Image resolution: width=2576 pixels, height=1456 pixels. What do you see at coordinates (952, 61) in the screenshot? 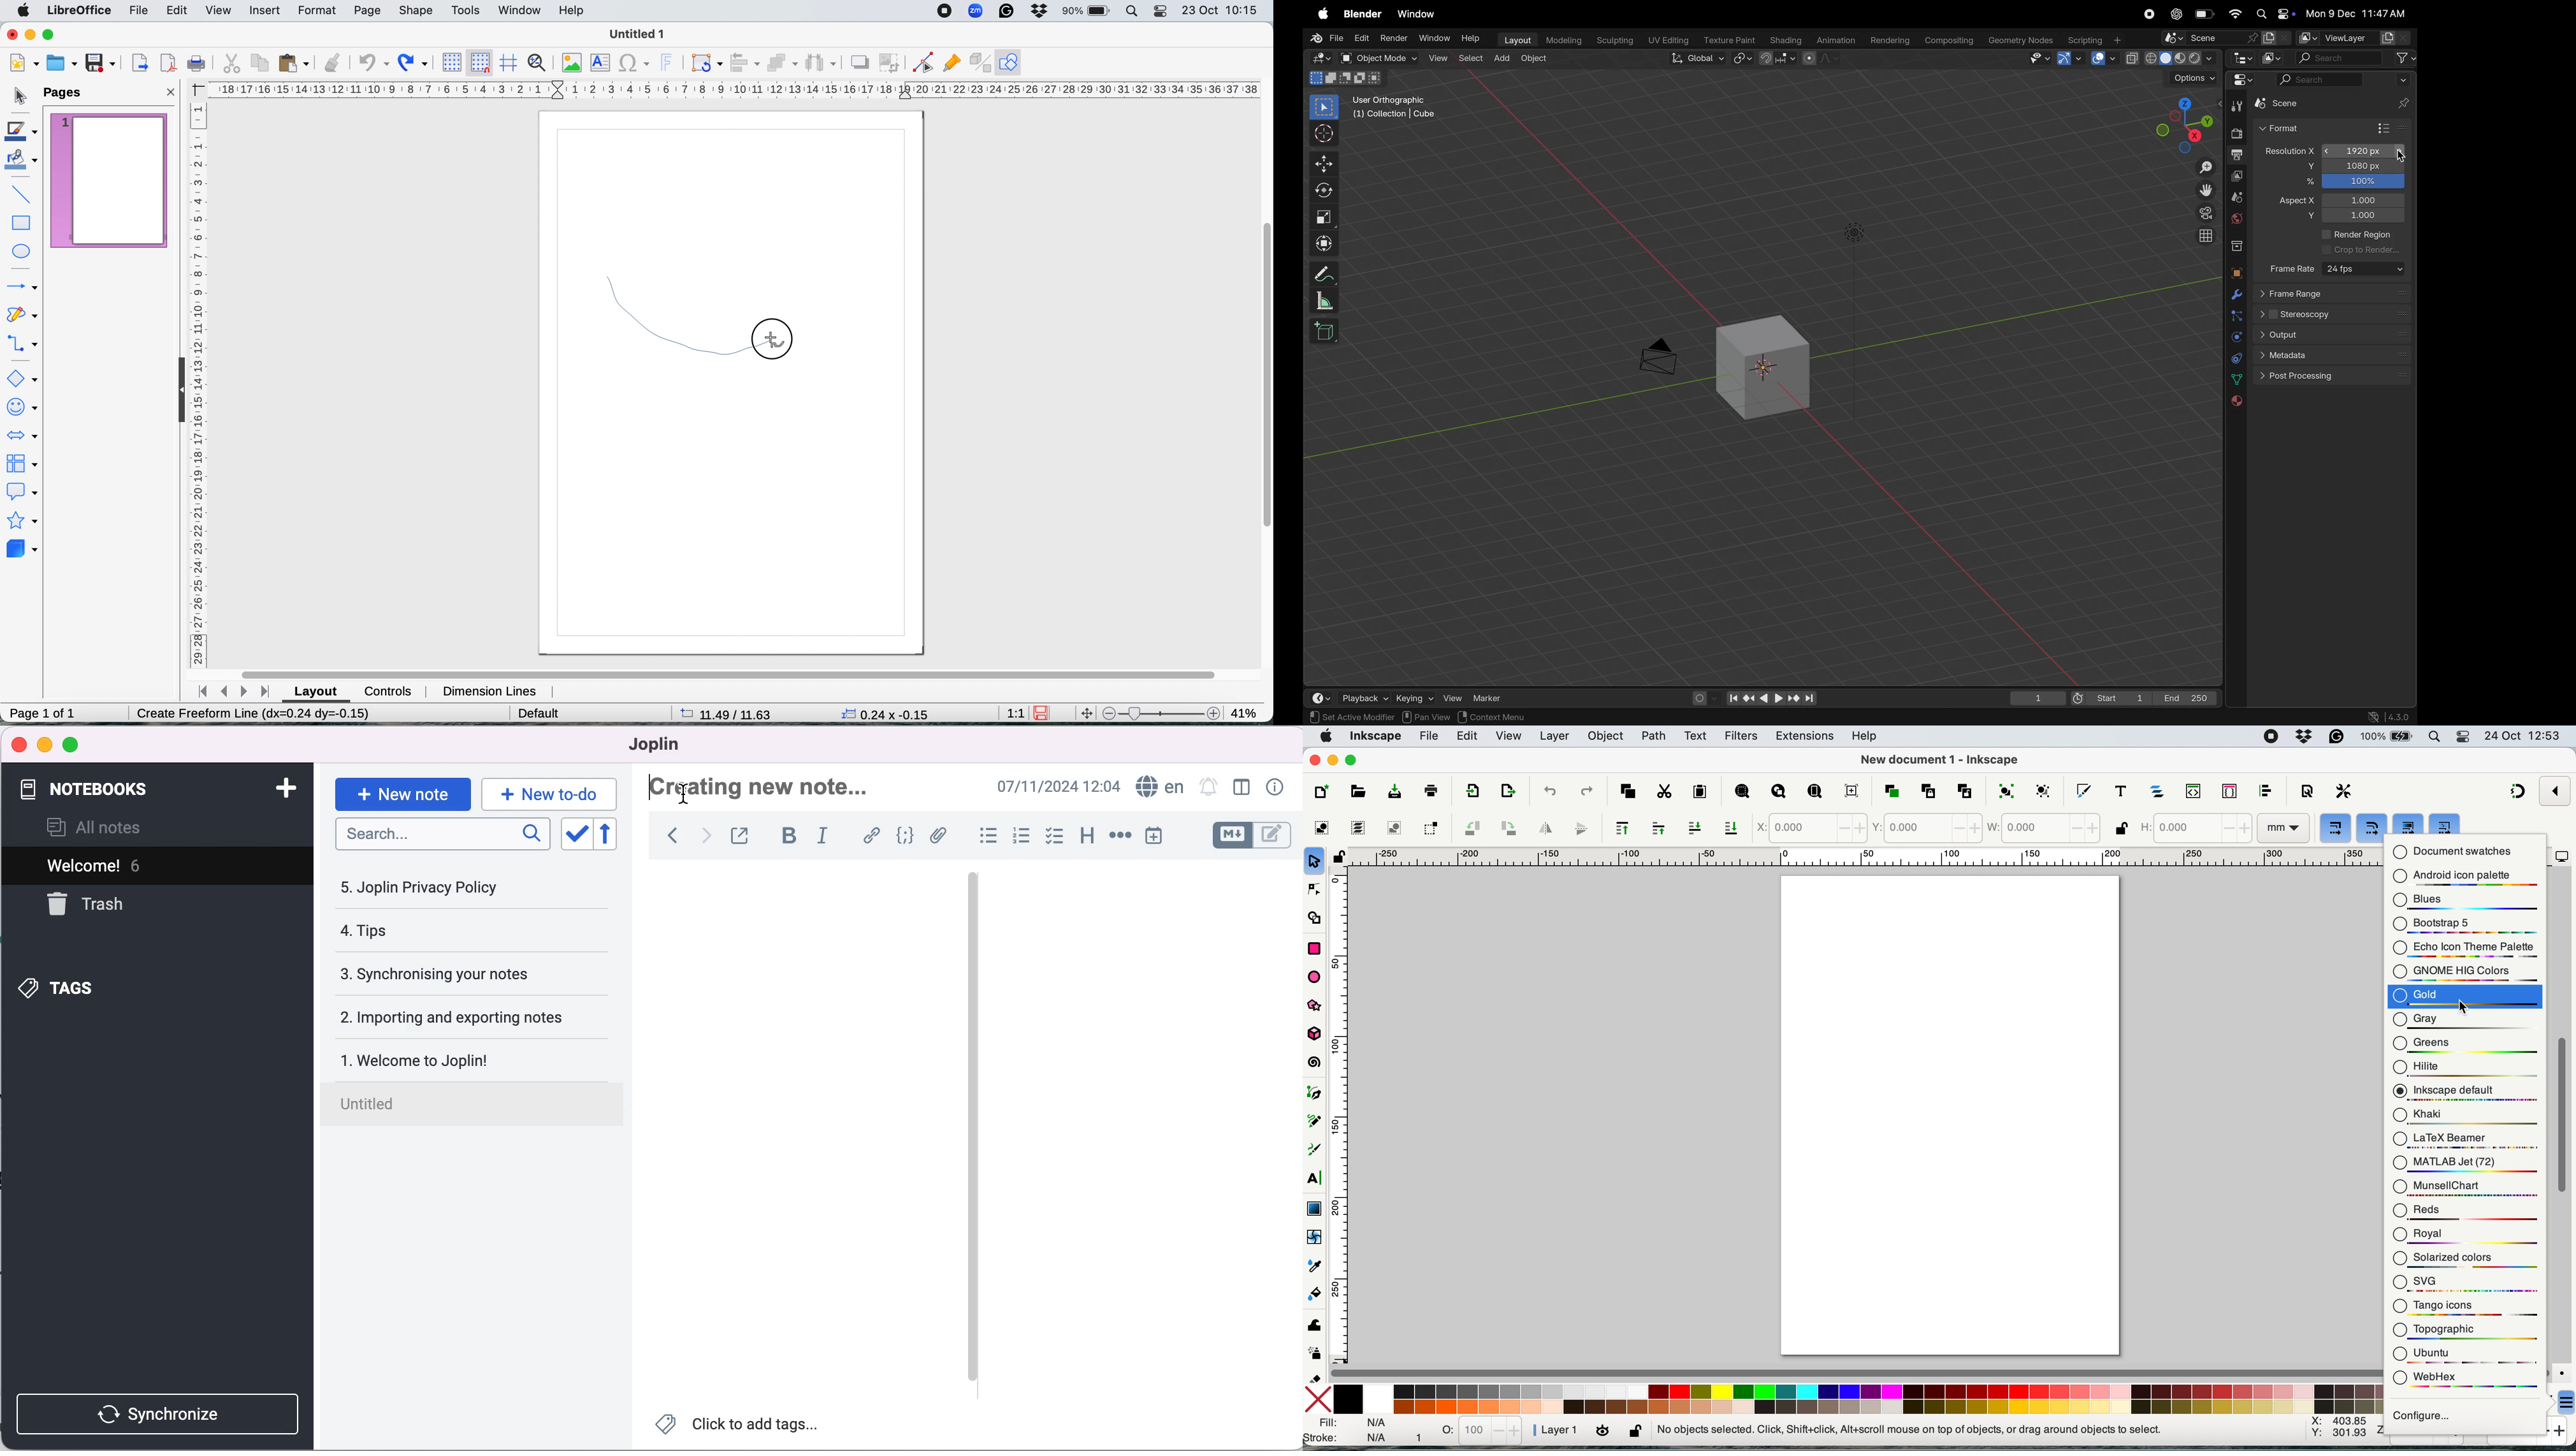
I see `show gluepoint functions` at bounding box center [952, 61].